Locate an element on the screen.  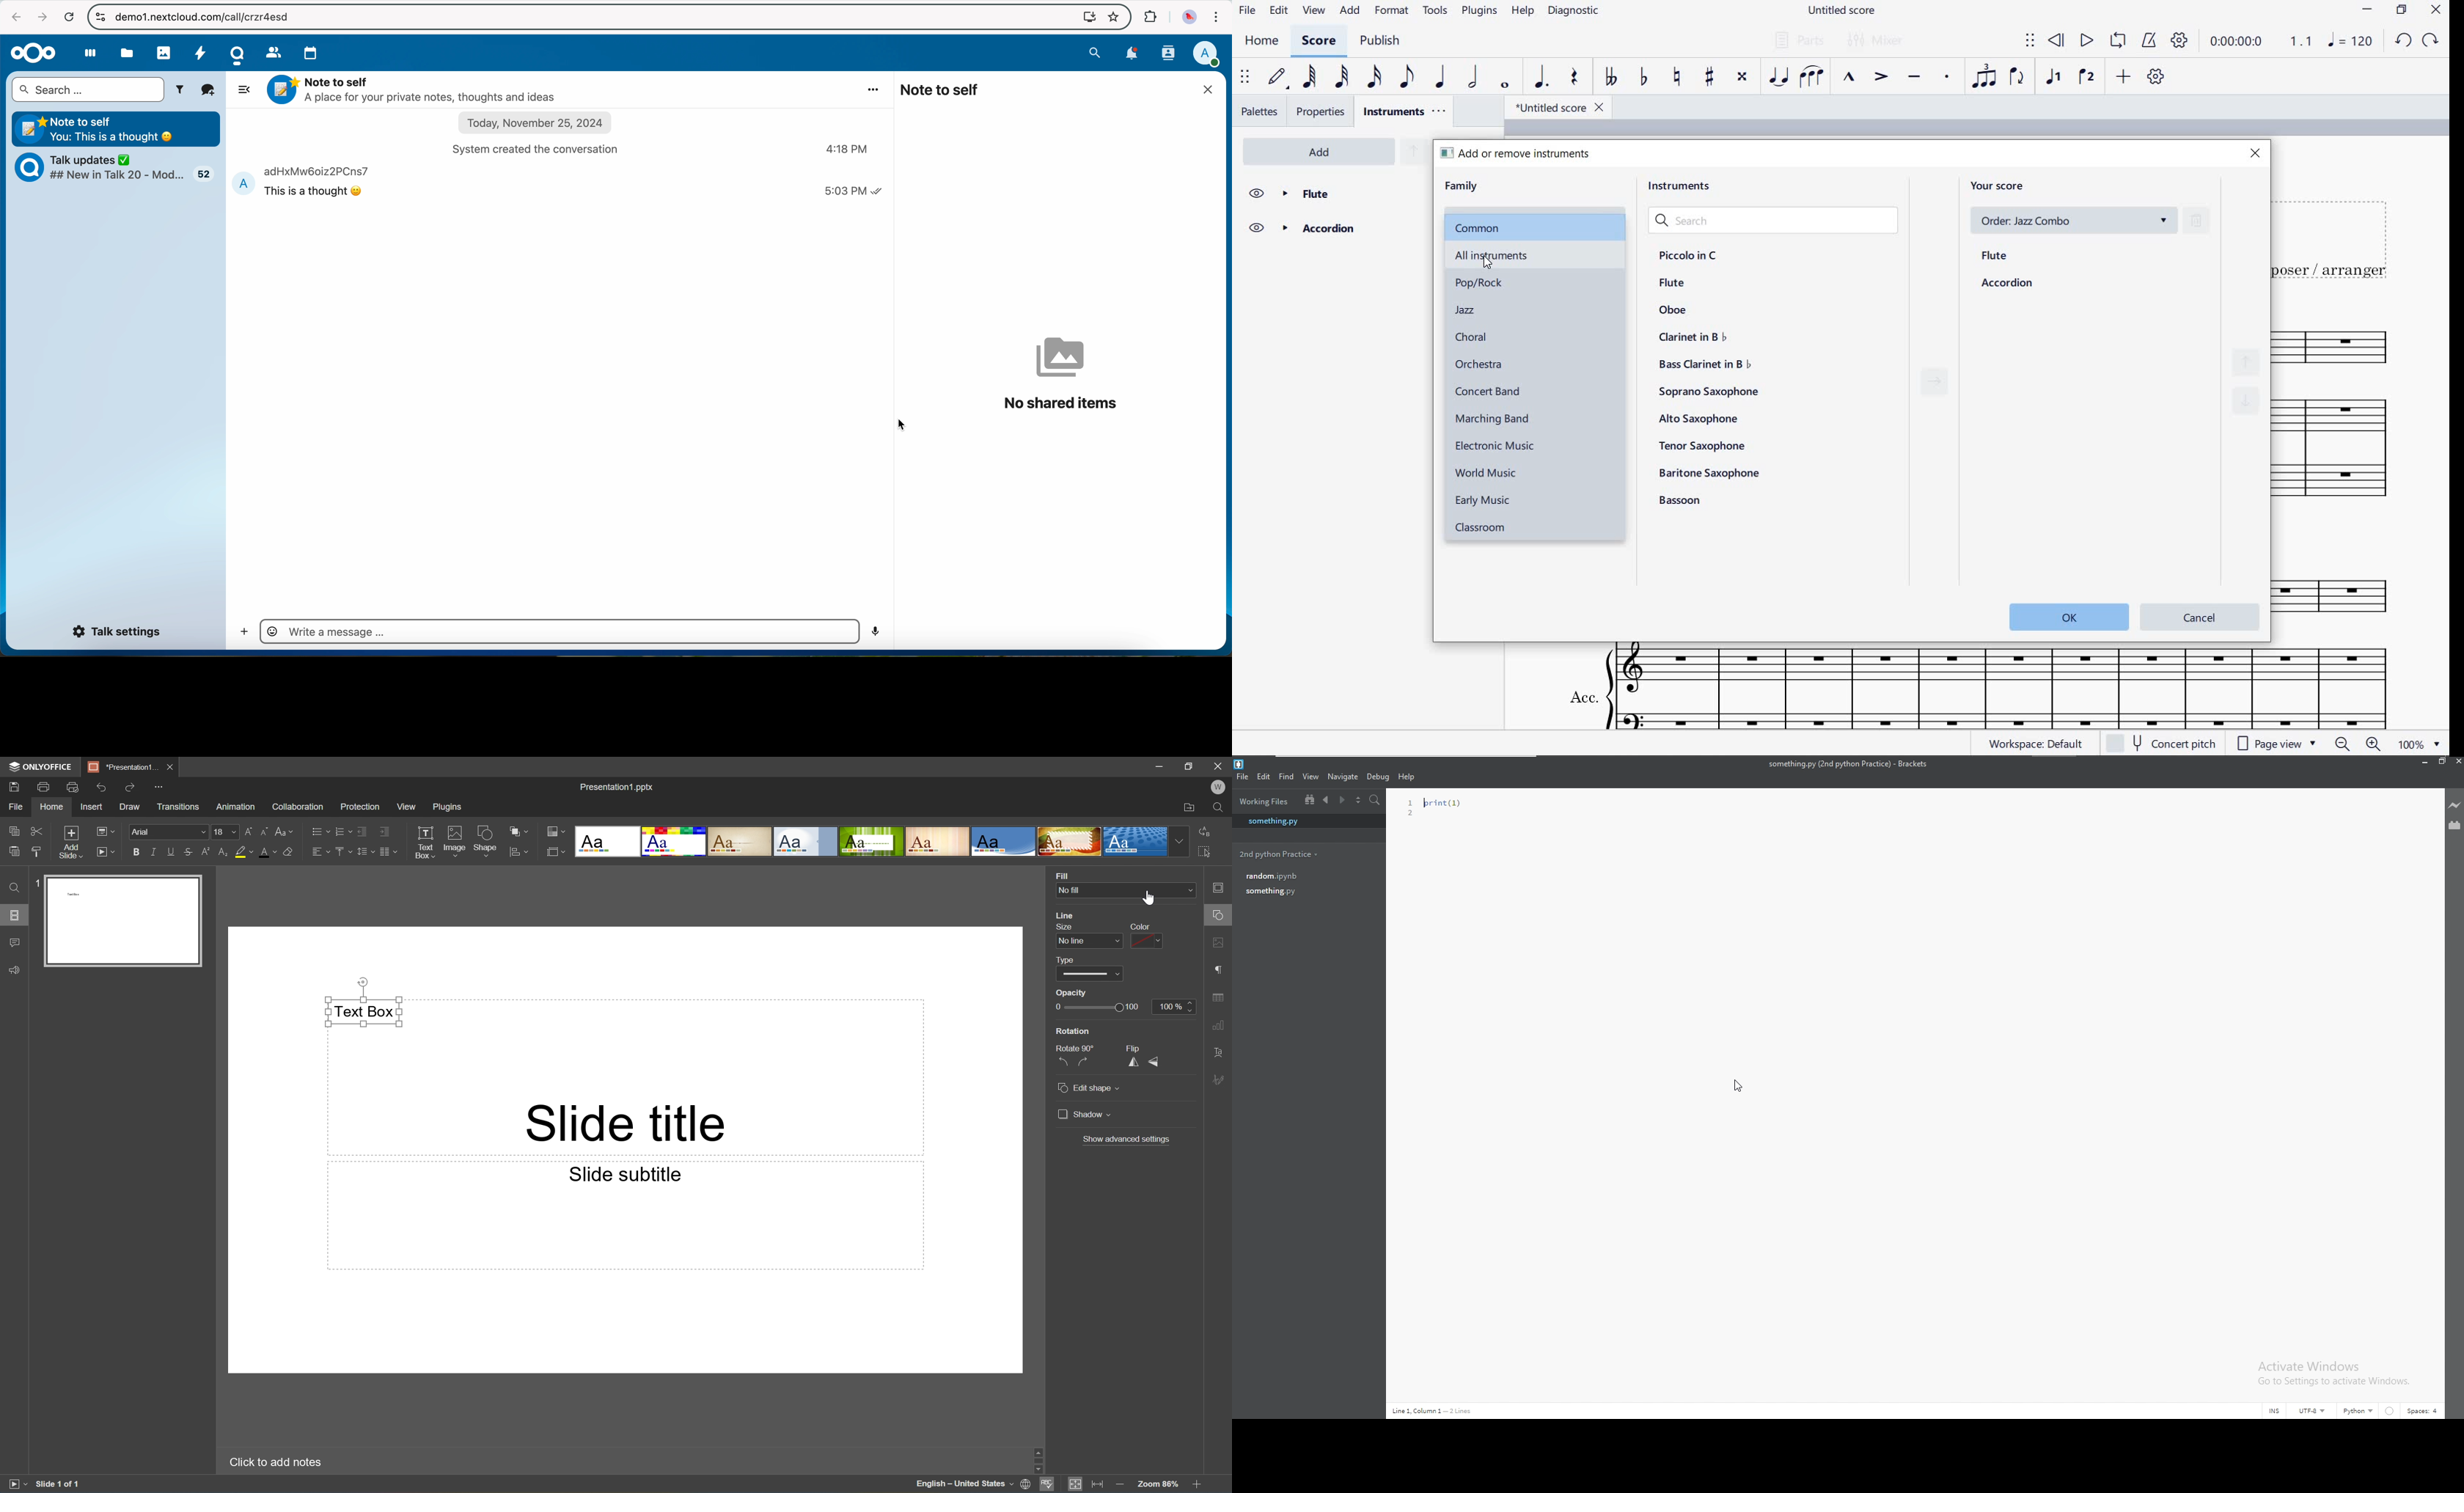
Font size is located at coordinates (225, 831).